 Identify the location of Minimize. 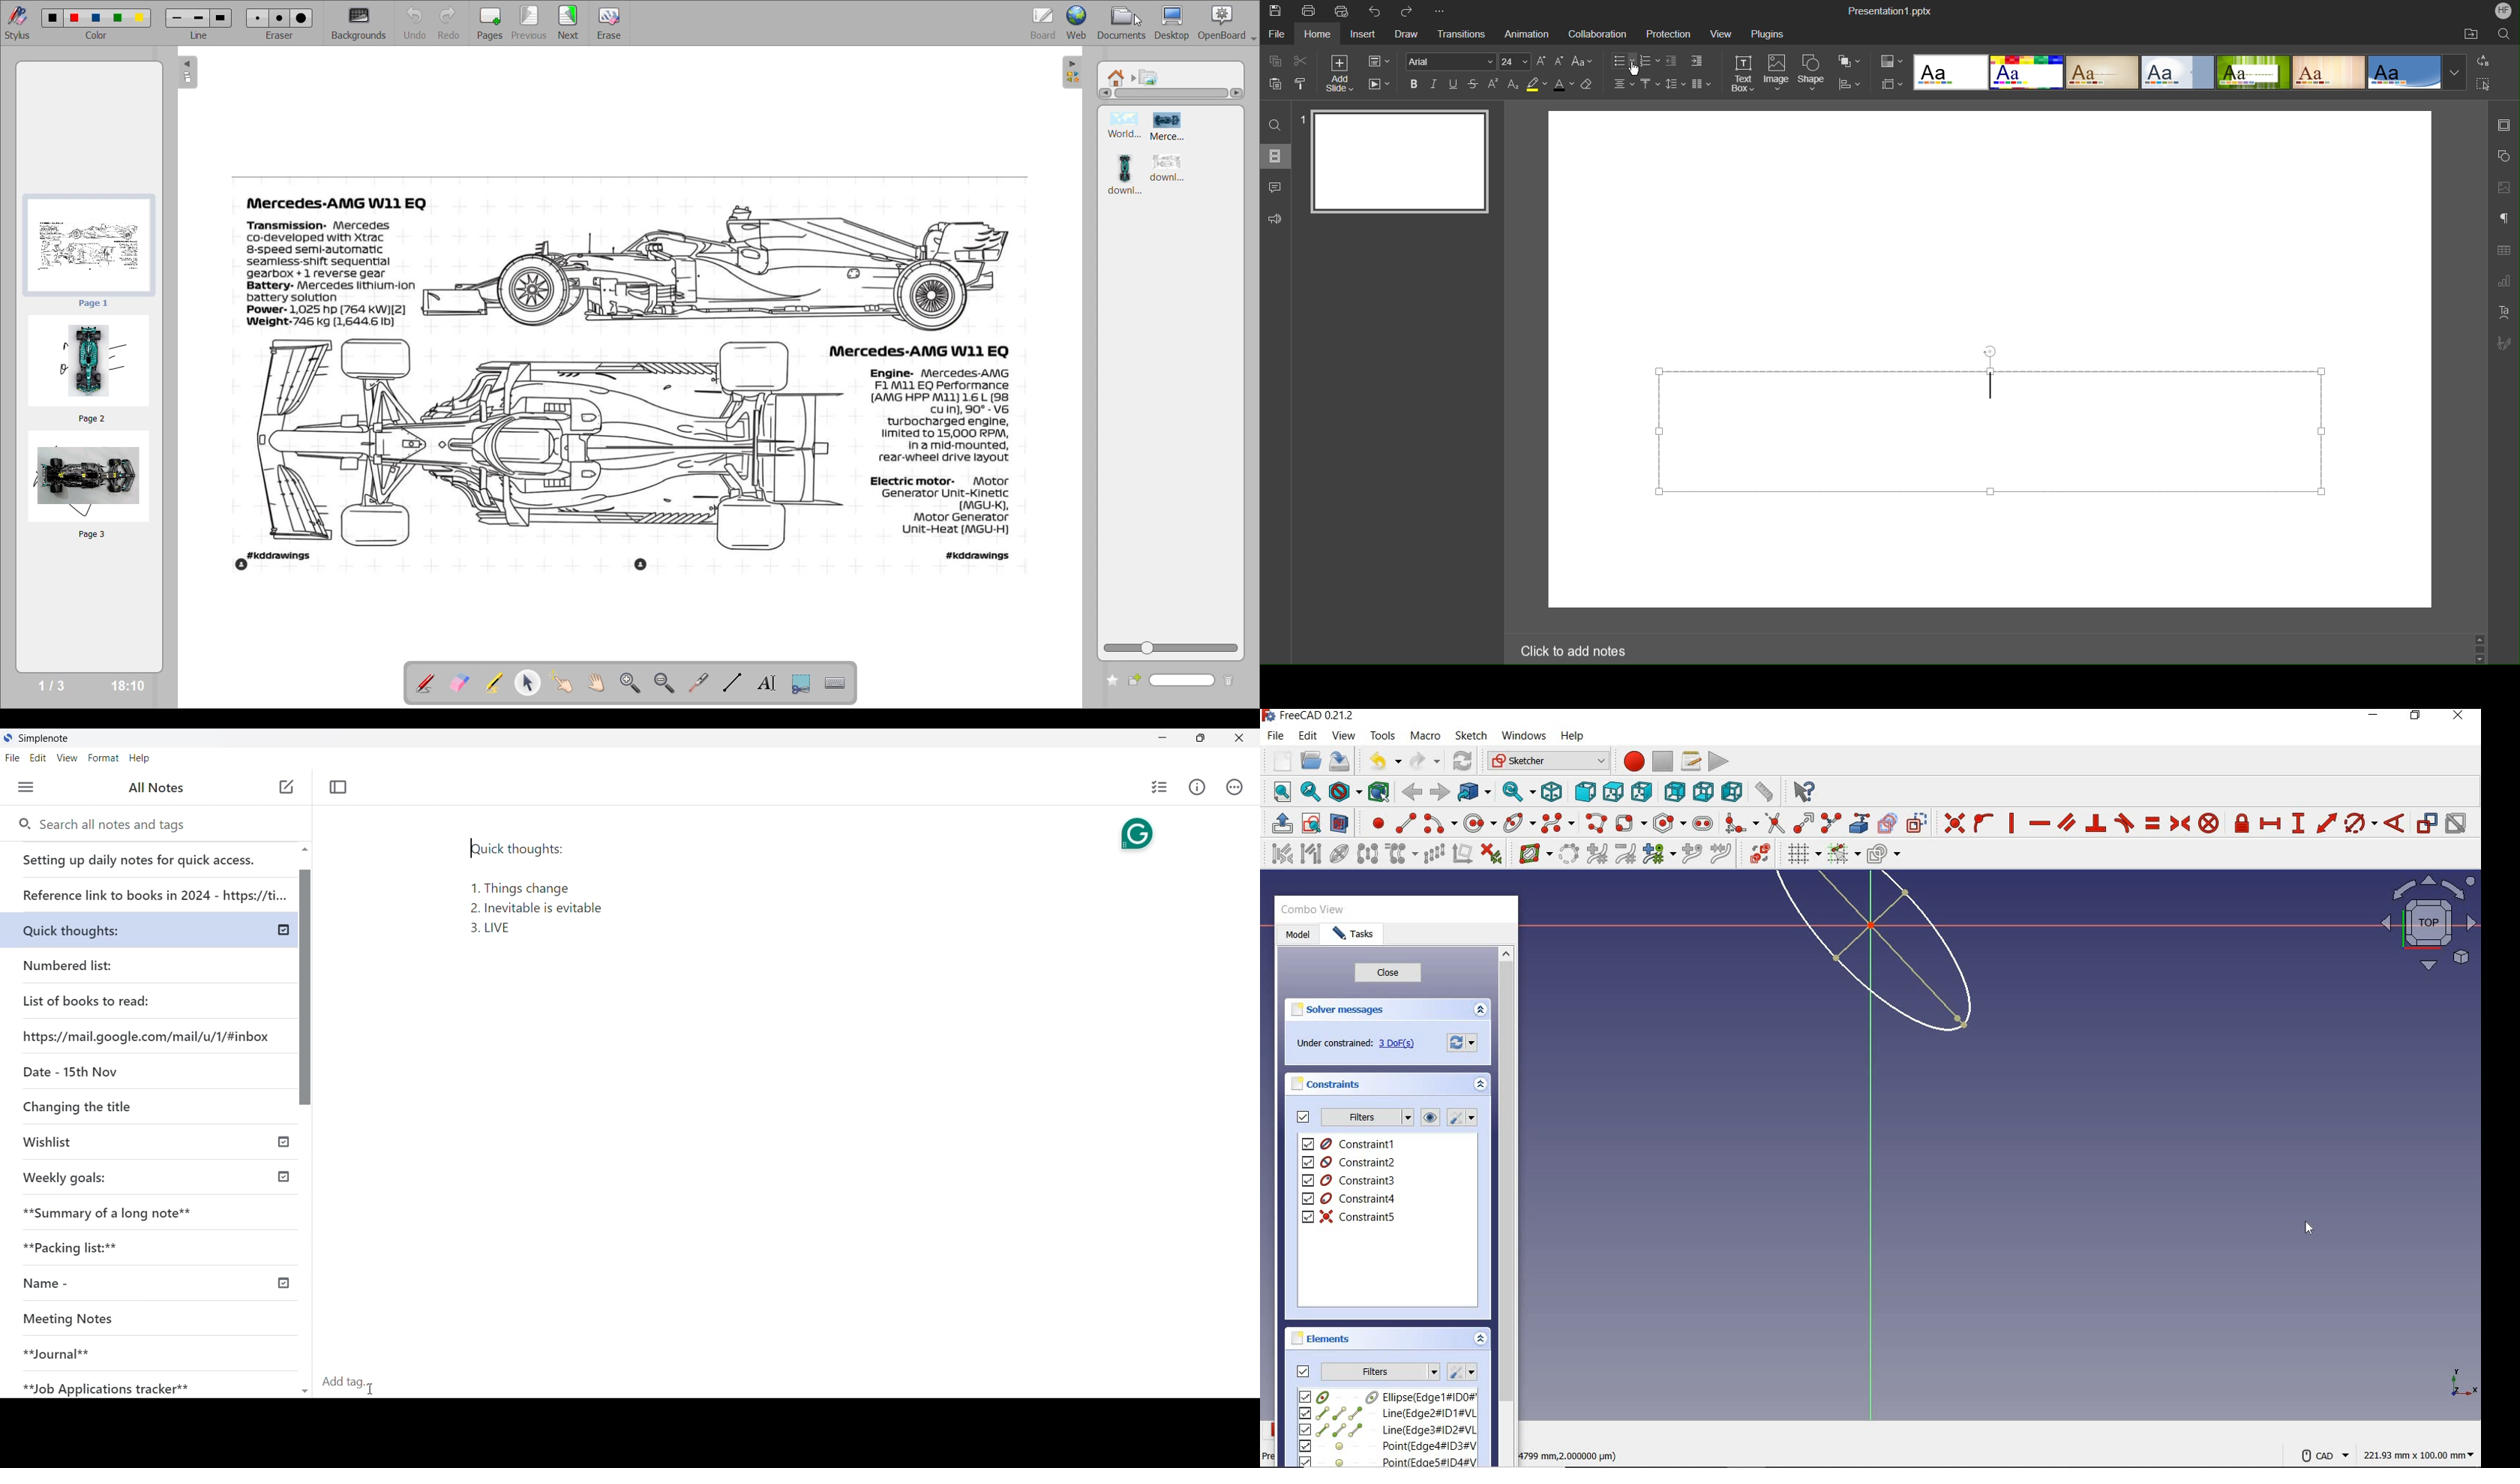
(1162, 737).